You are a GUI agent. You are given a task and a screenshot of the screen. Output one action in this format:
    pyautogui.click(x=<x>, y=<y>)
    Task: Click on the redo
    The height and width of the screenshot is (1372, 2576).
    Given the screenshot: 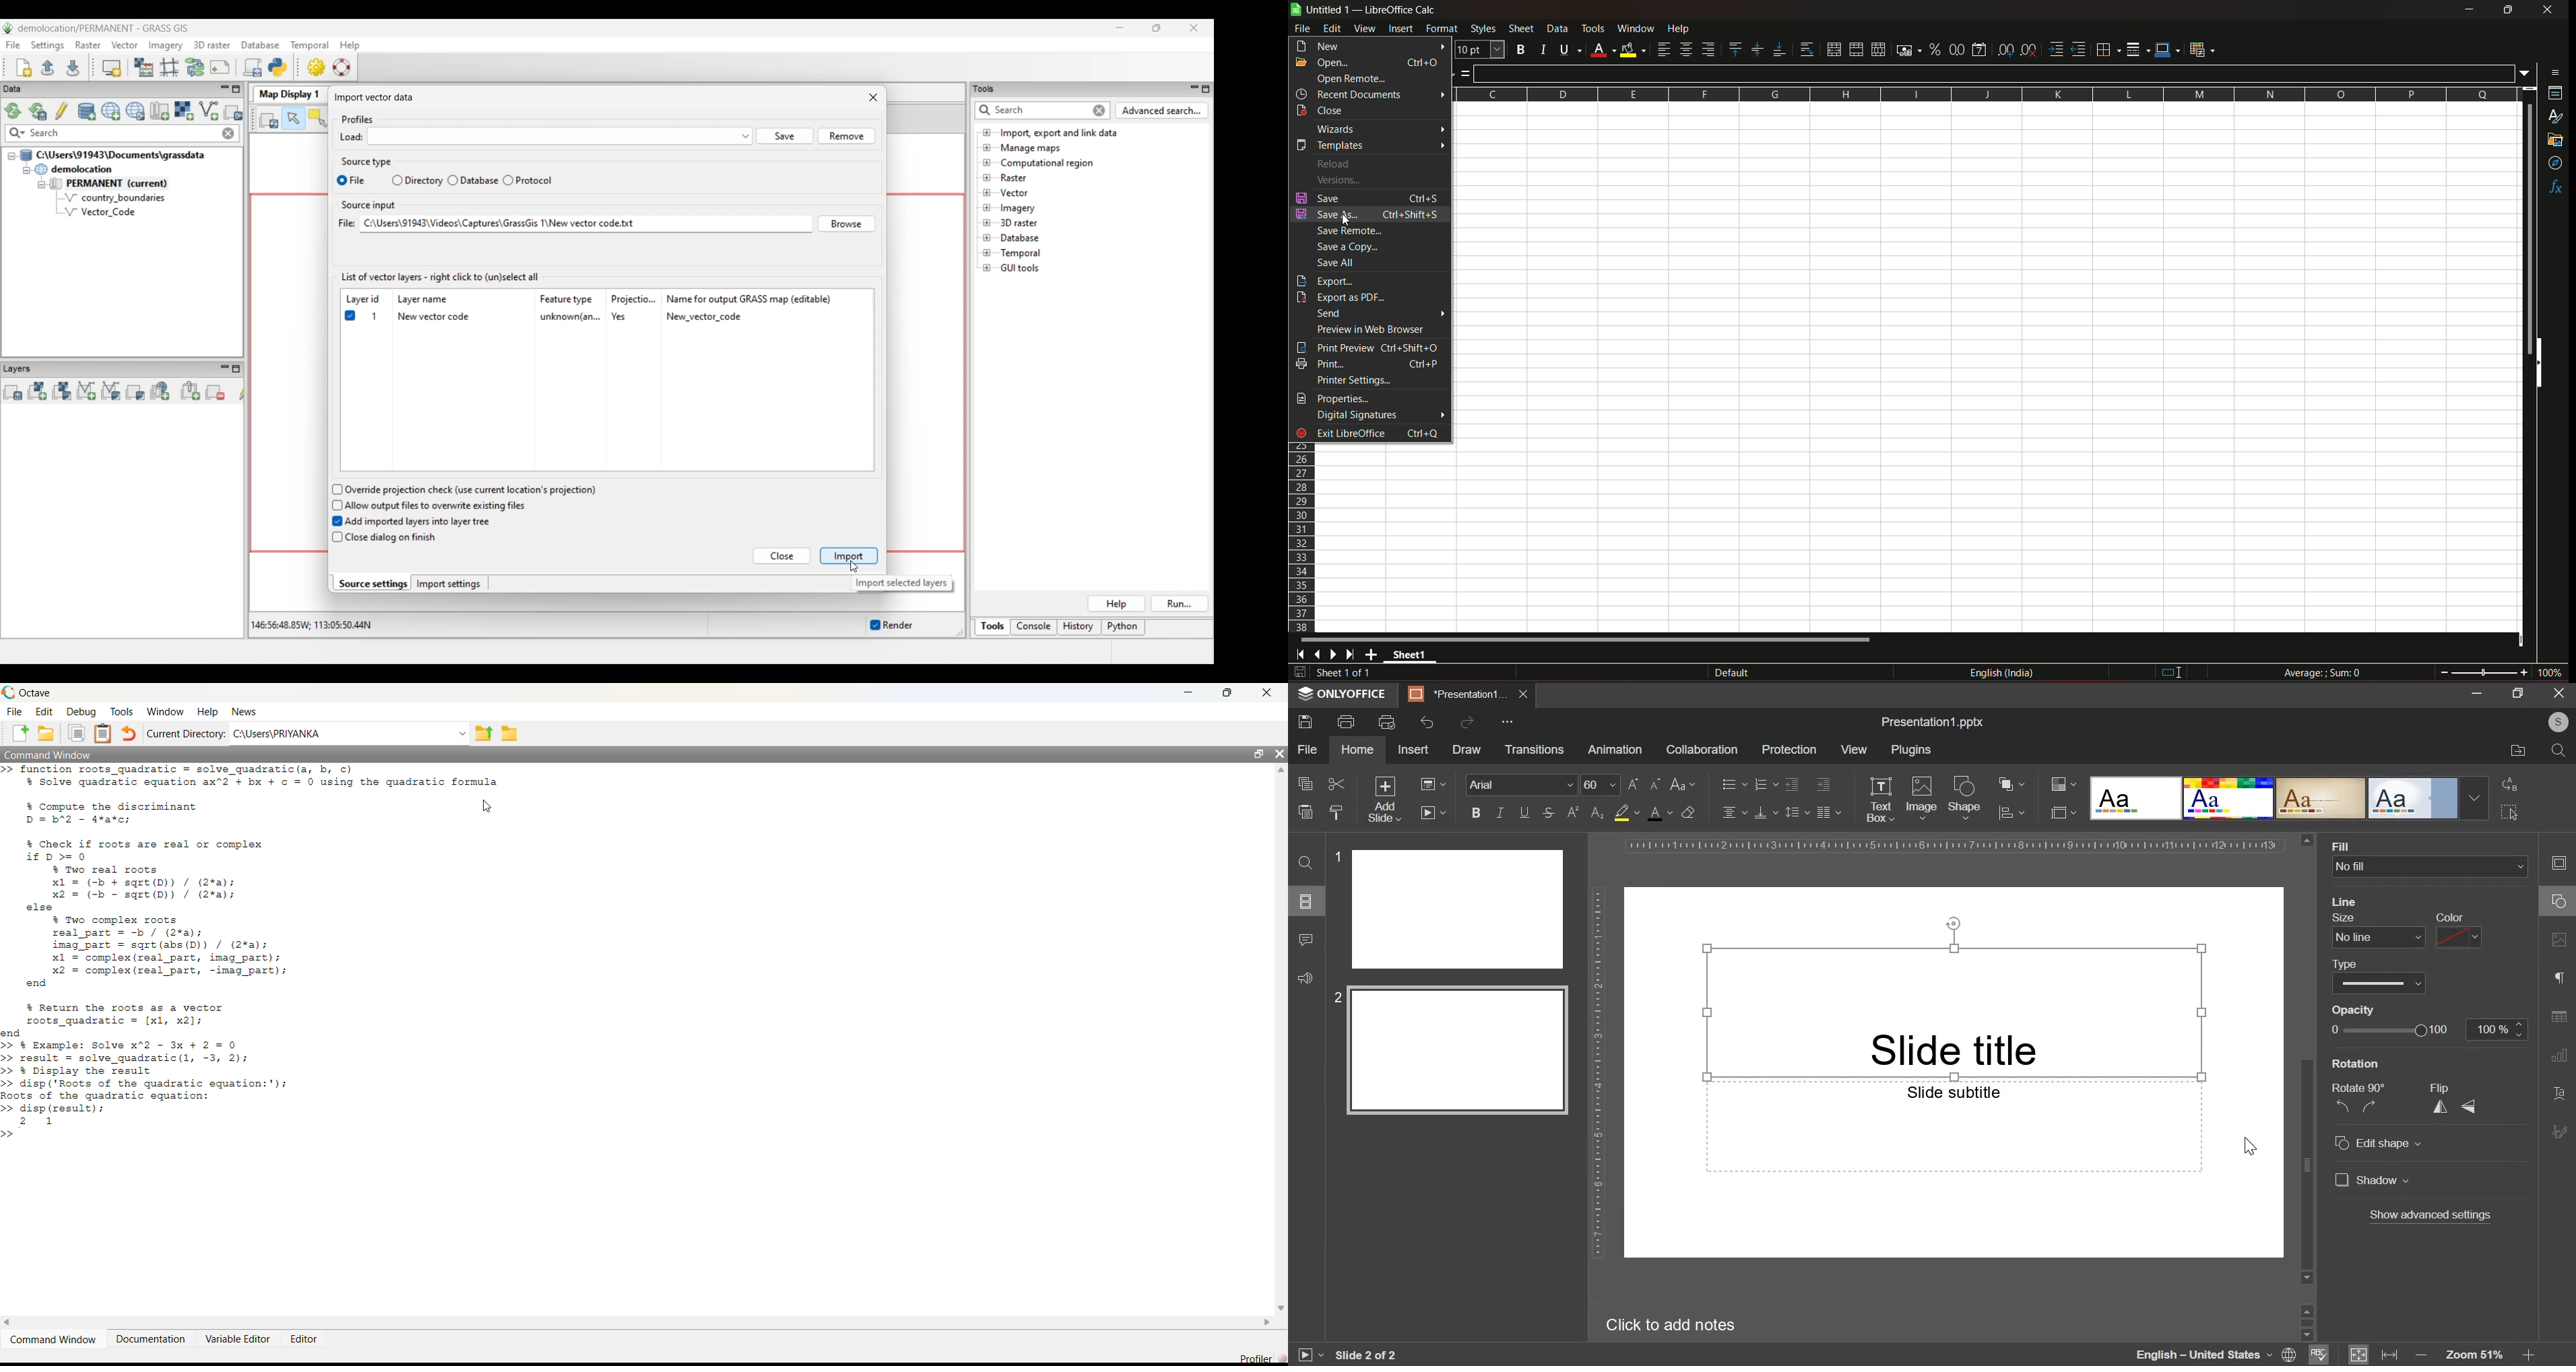 What is the action you would take?
    pyautogui.click(x=1466, y=721)
    